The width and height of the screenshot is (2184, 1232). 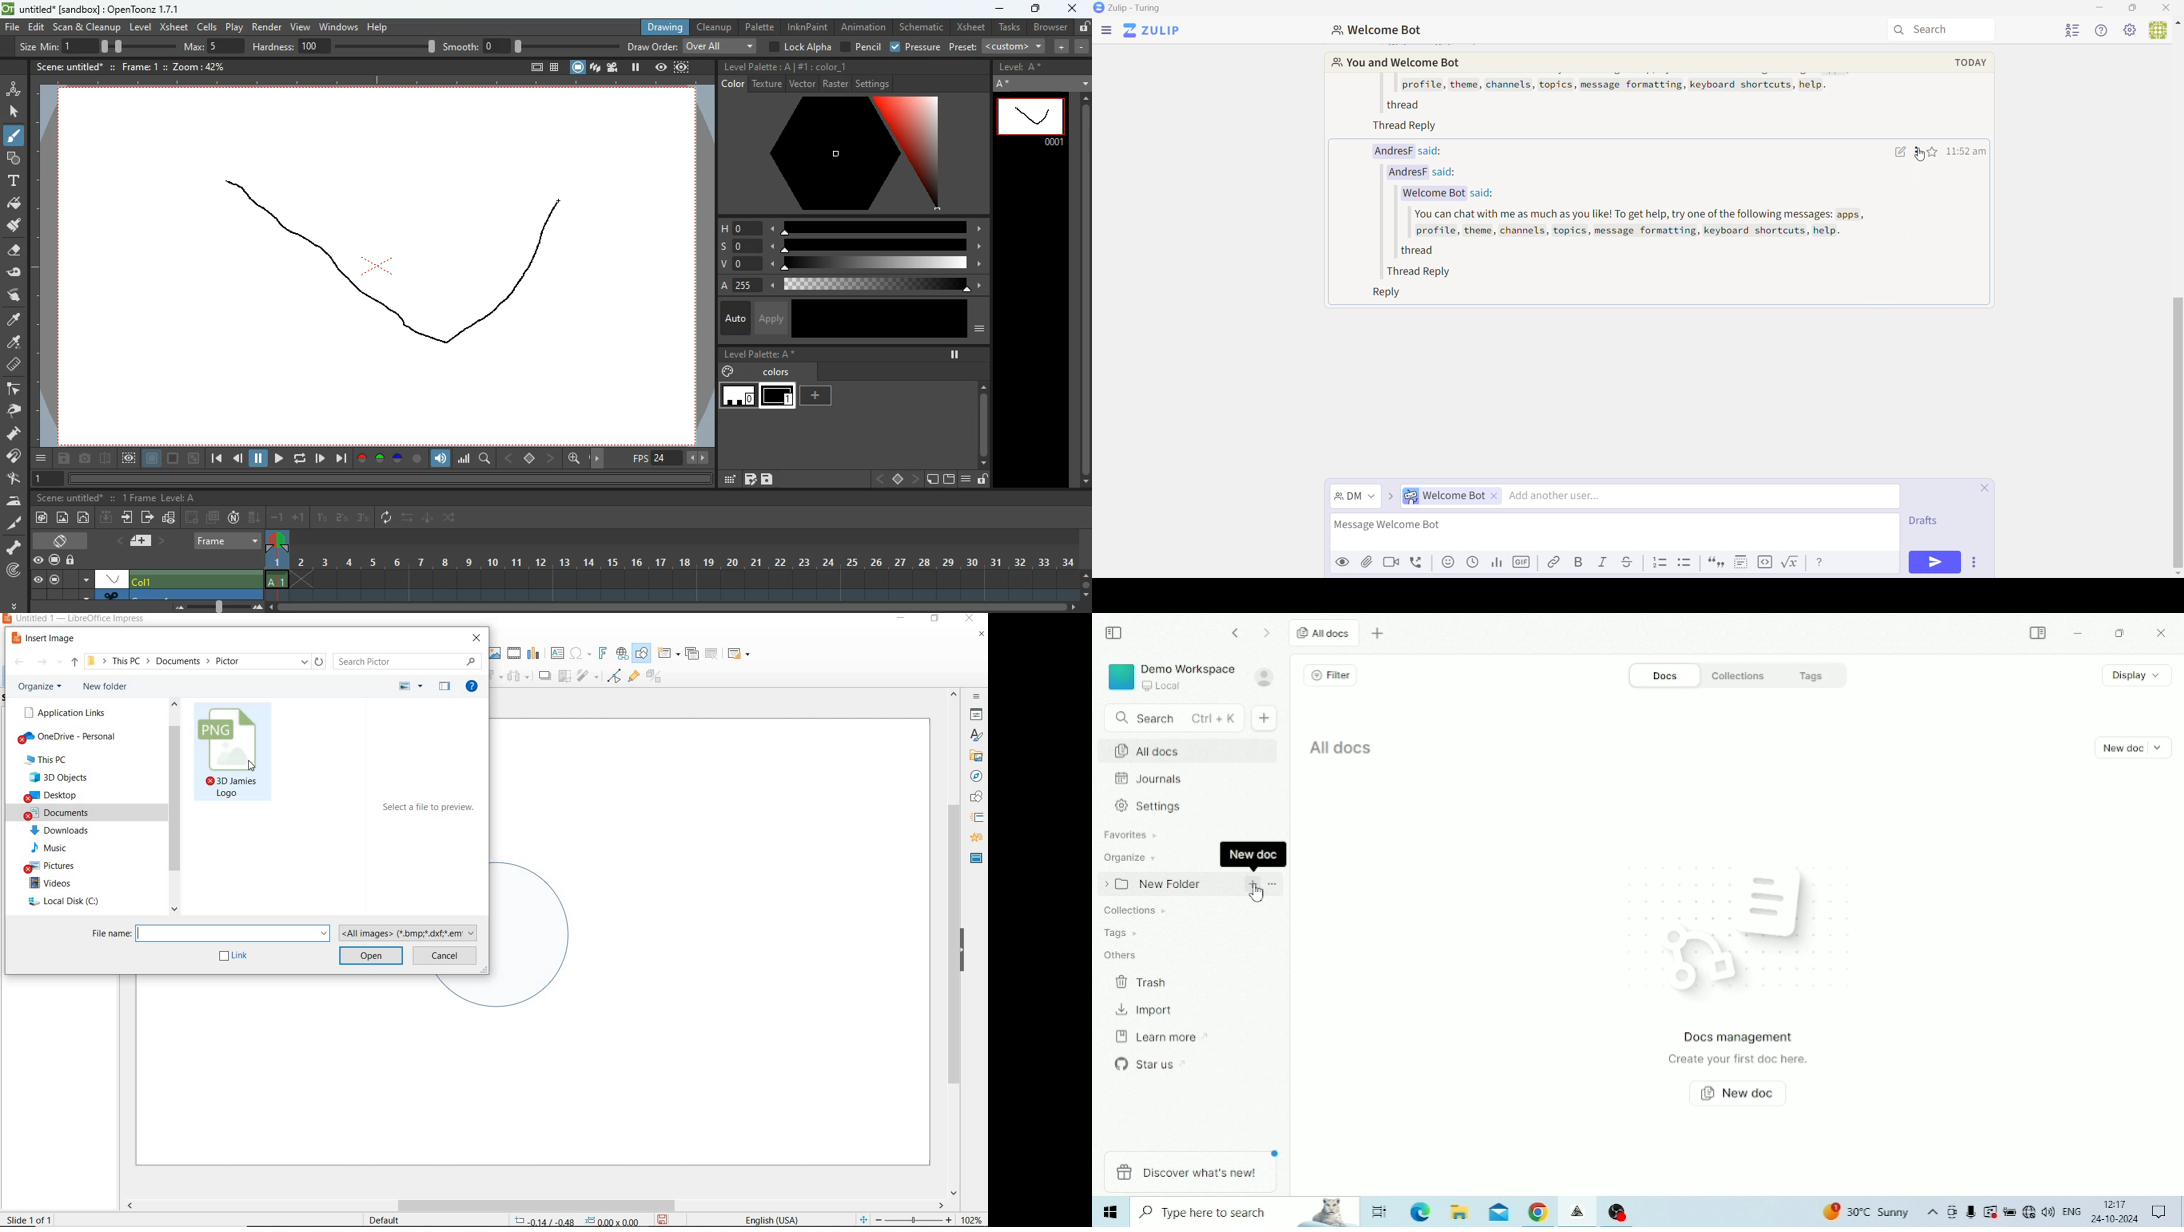 What do you see at coordinates (1031, 122) in the screenshot?
I see `frame` at bounding box center [1031, 122].